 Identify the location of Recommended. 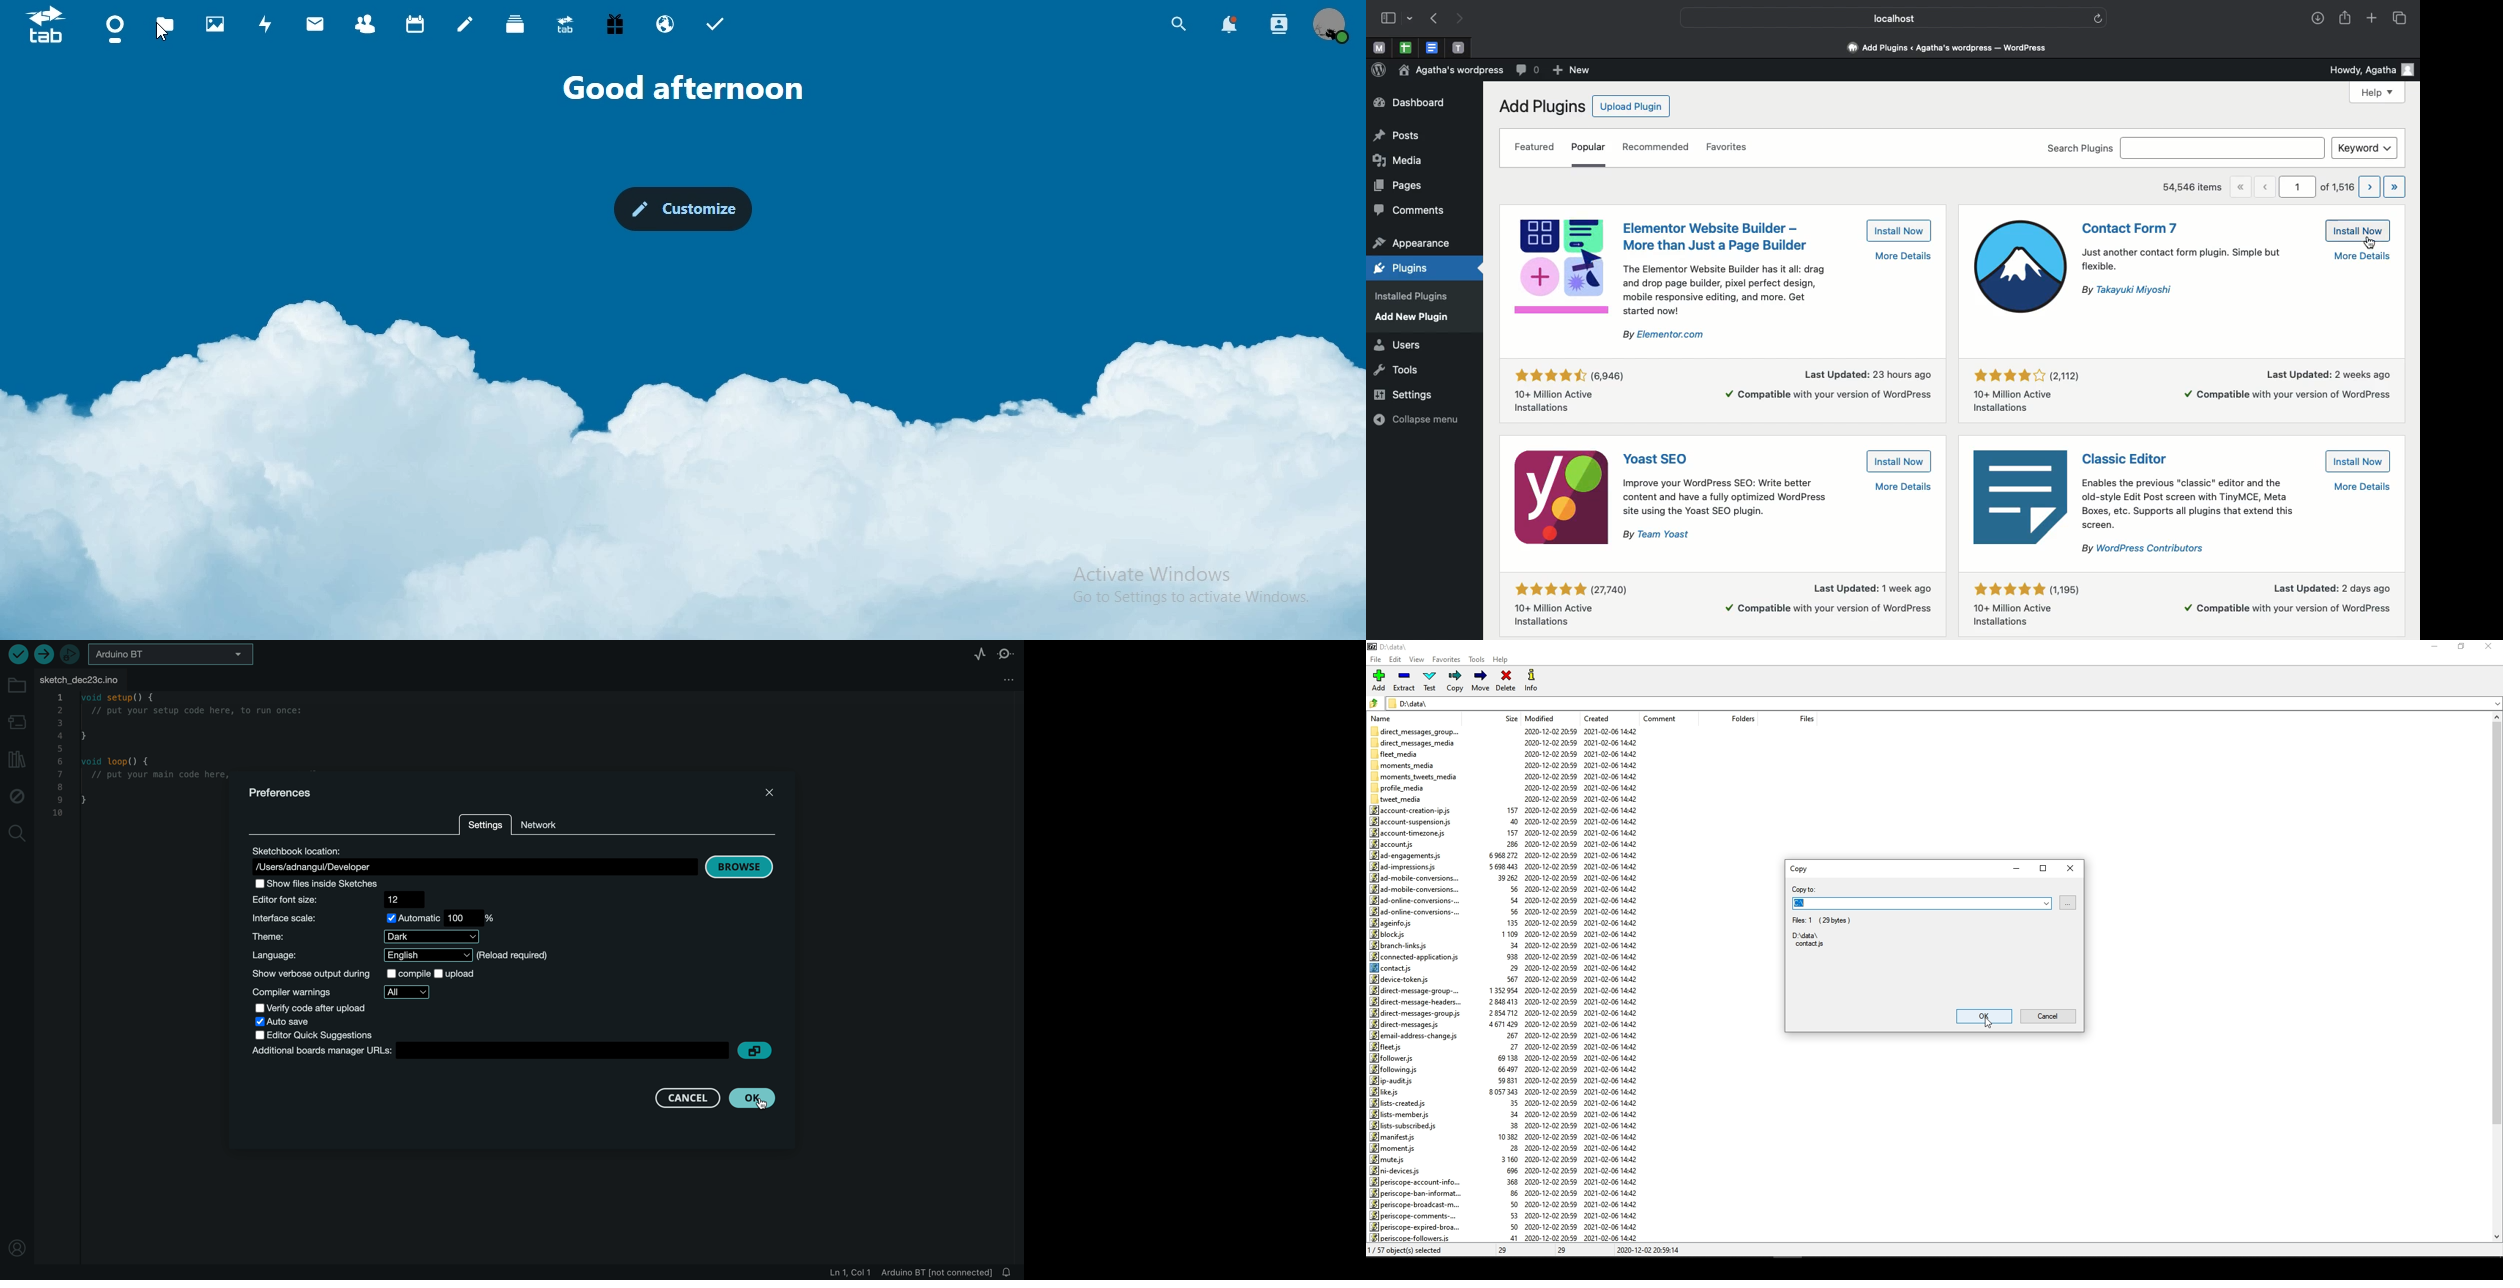
(1658, 149).